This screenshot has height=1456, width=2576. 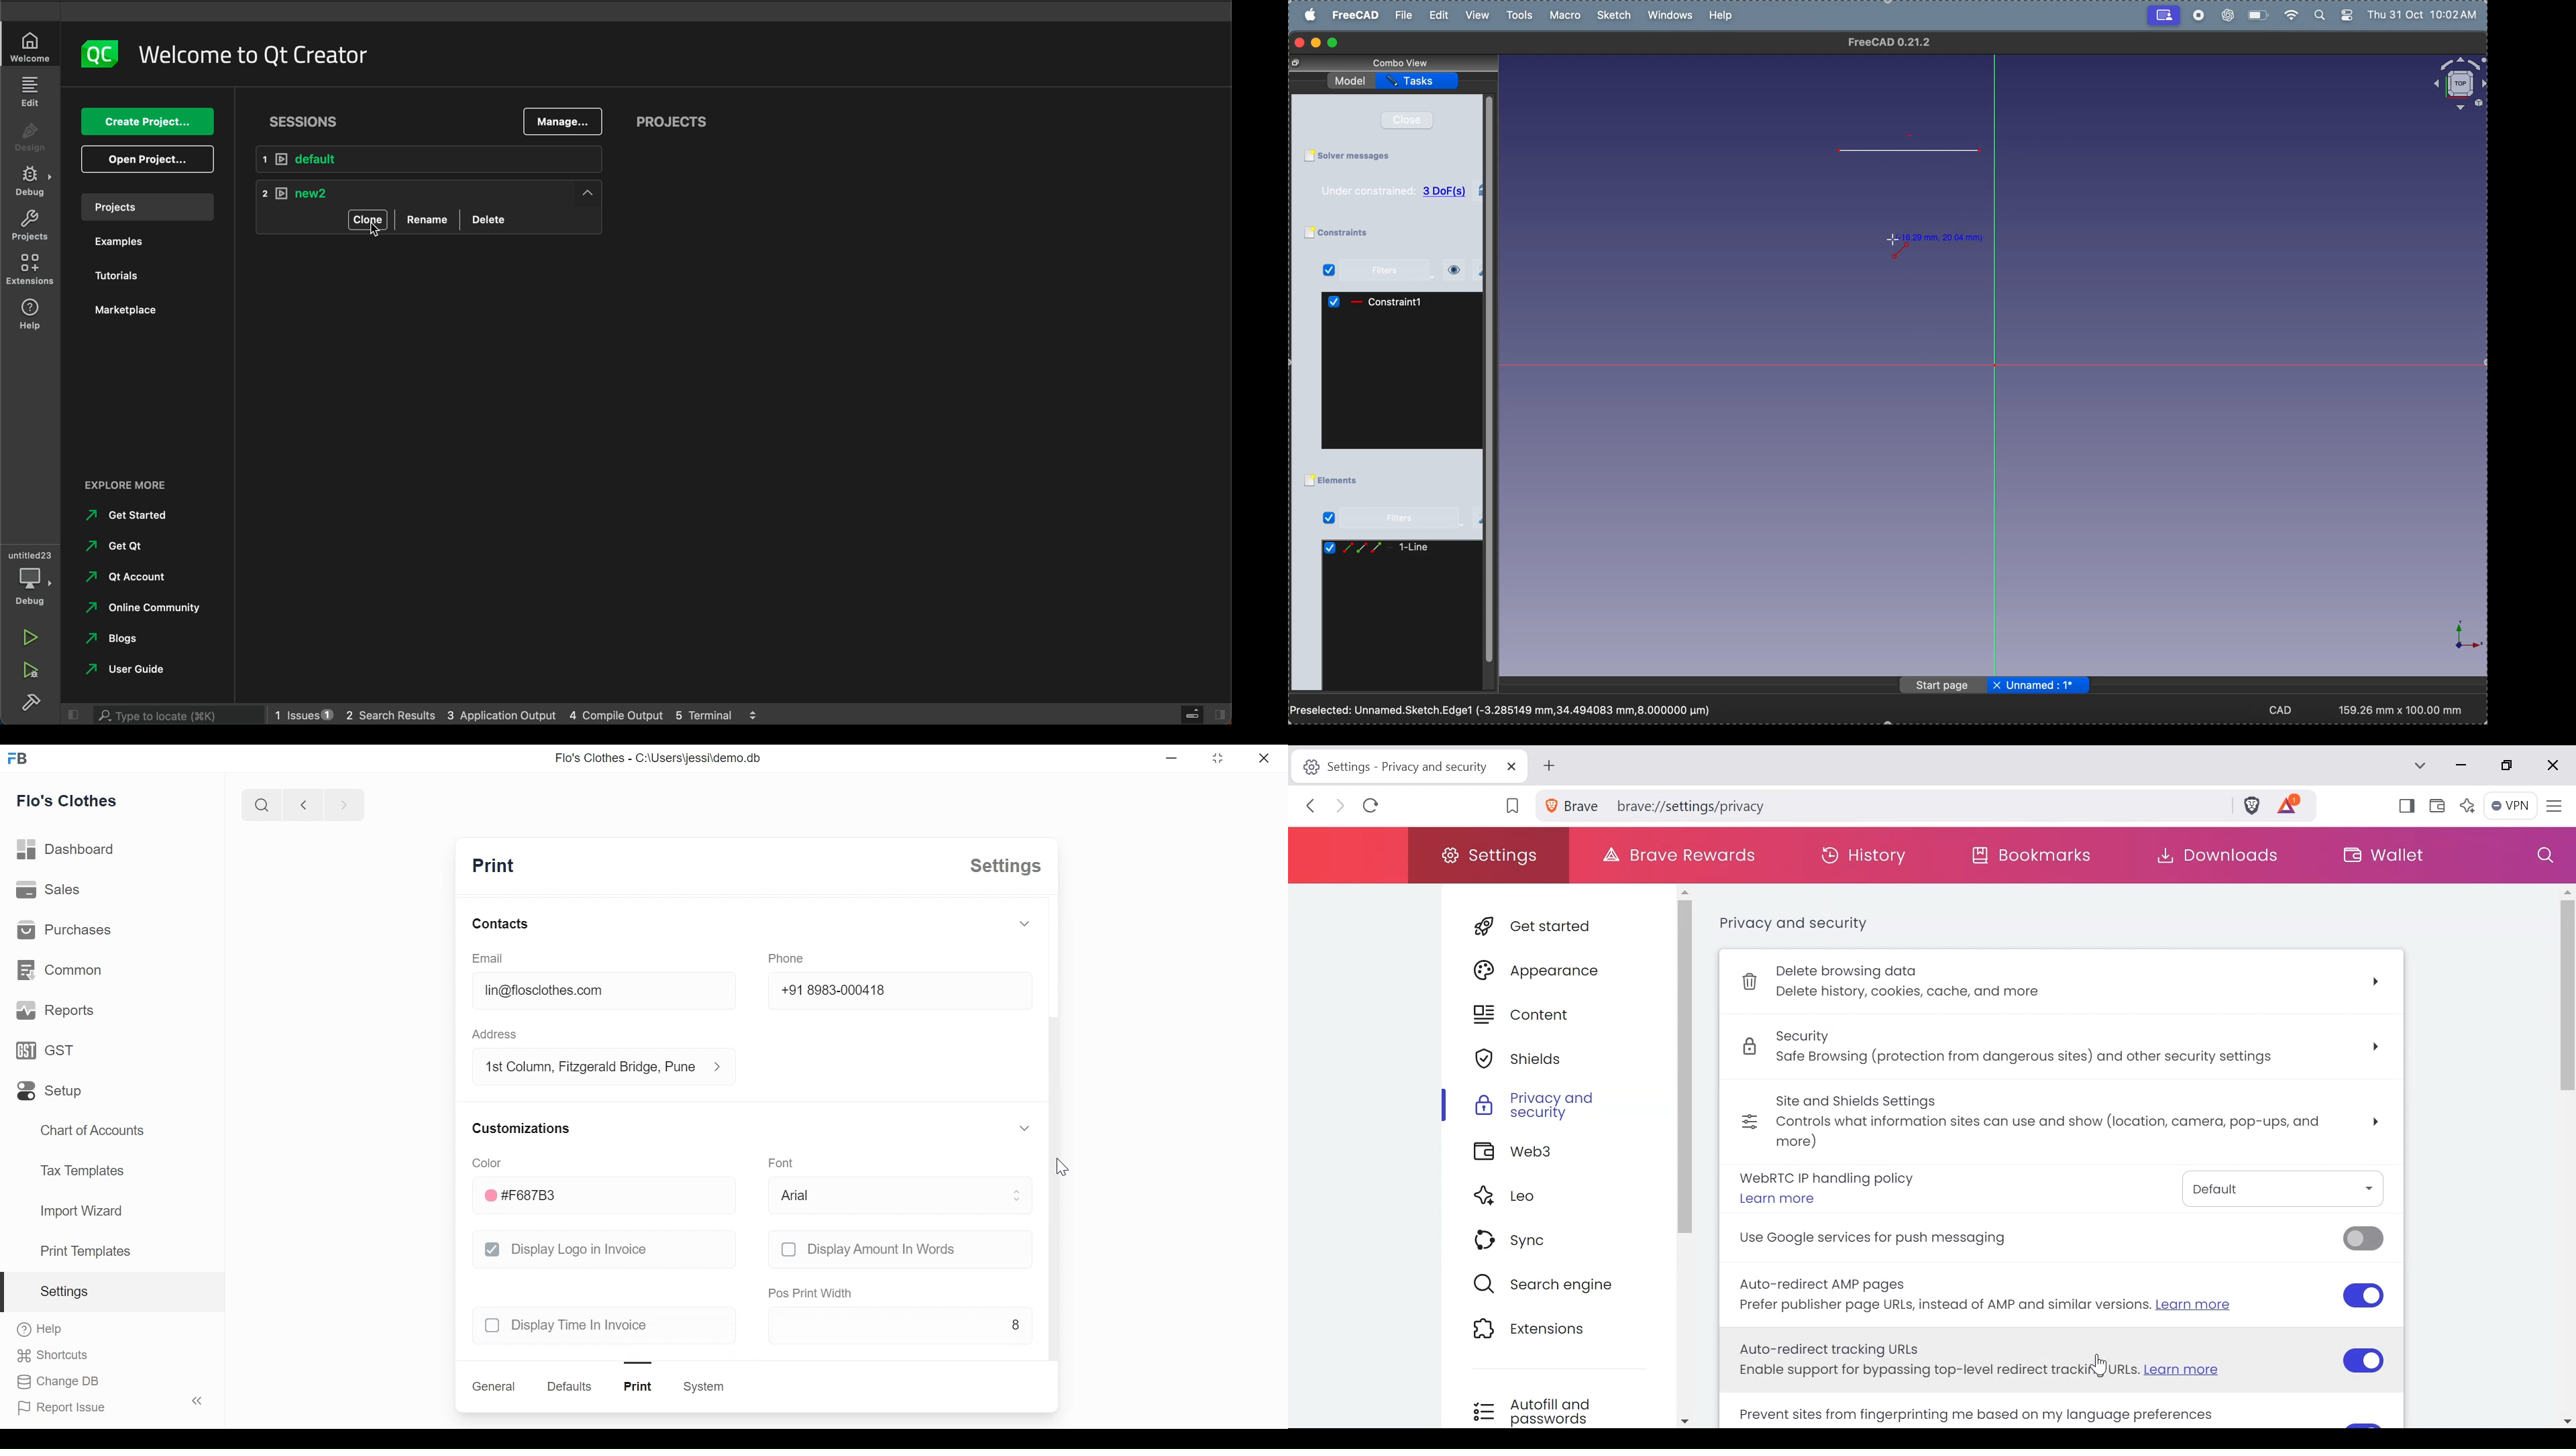 I want to click on color, so click(x=486, y=1163).